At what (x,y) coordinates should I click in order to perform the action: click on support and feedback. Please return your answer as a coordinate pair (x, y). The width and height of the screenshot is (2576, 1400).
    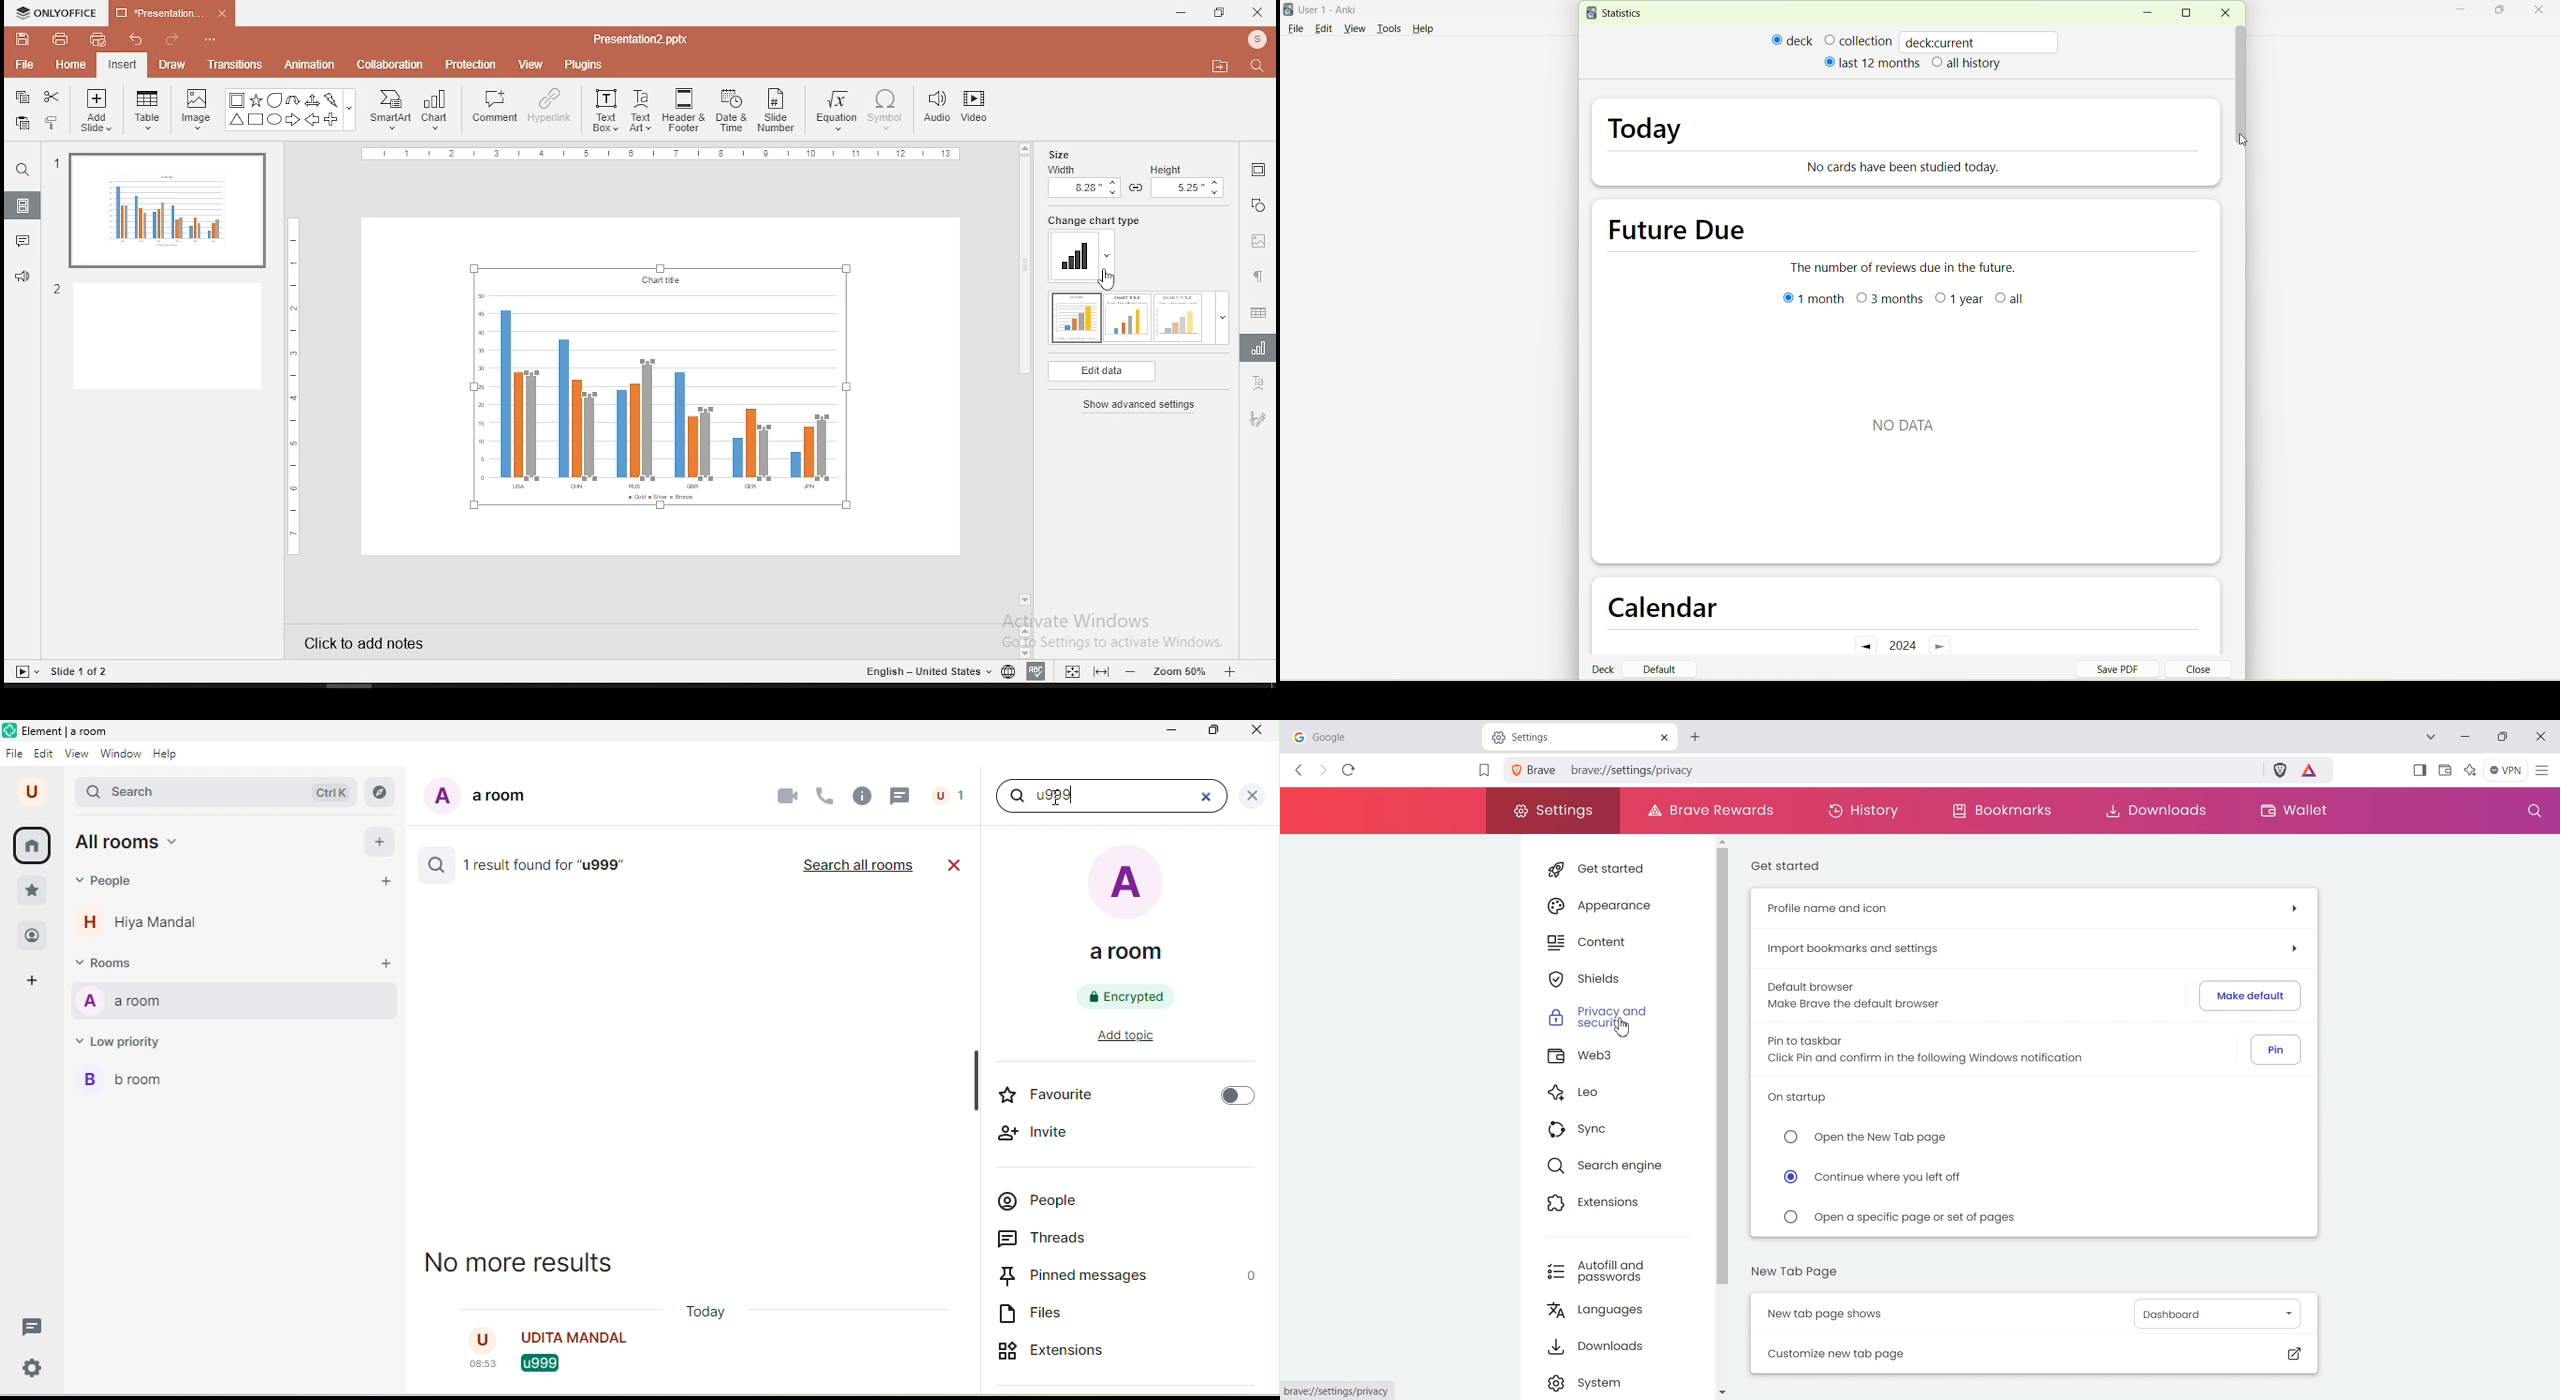
    Looking at the image, I should click on (22, 279).